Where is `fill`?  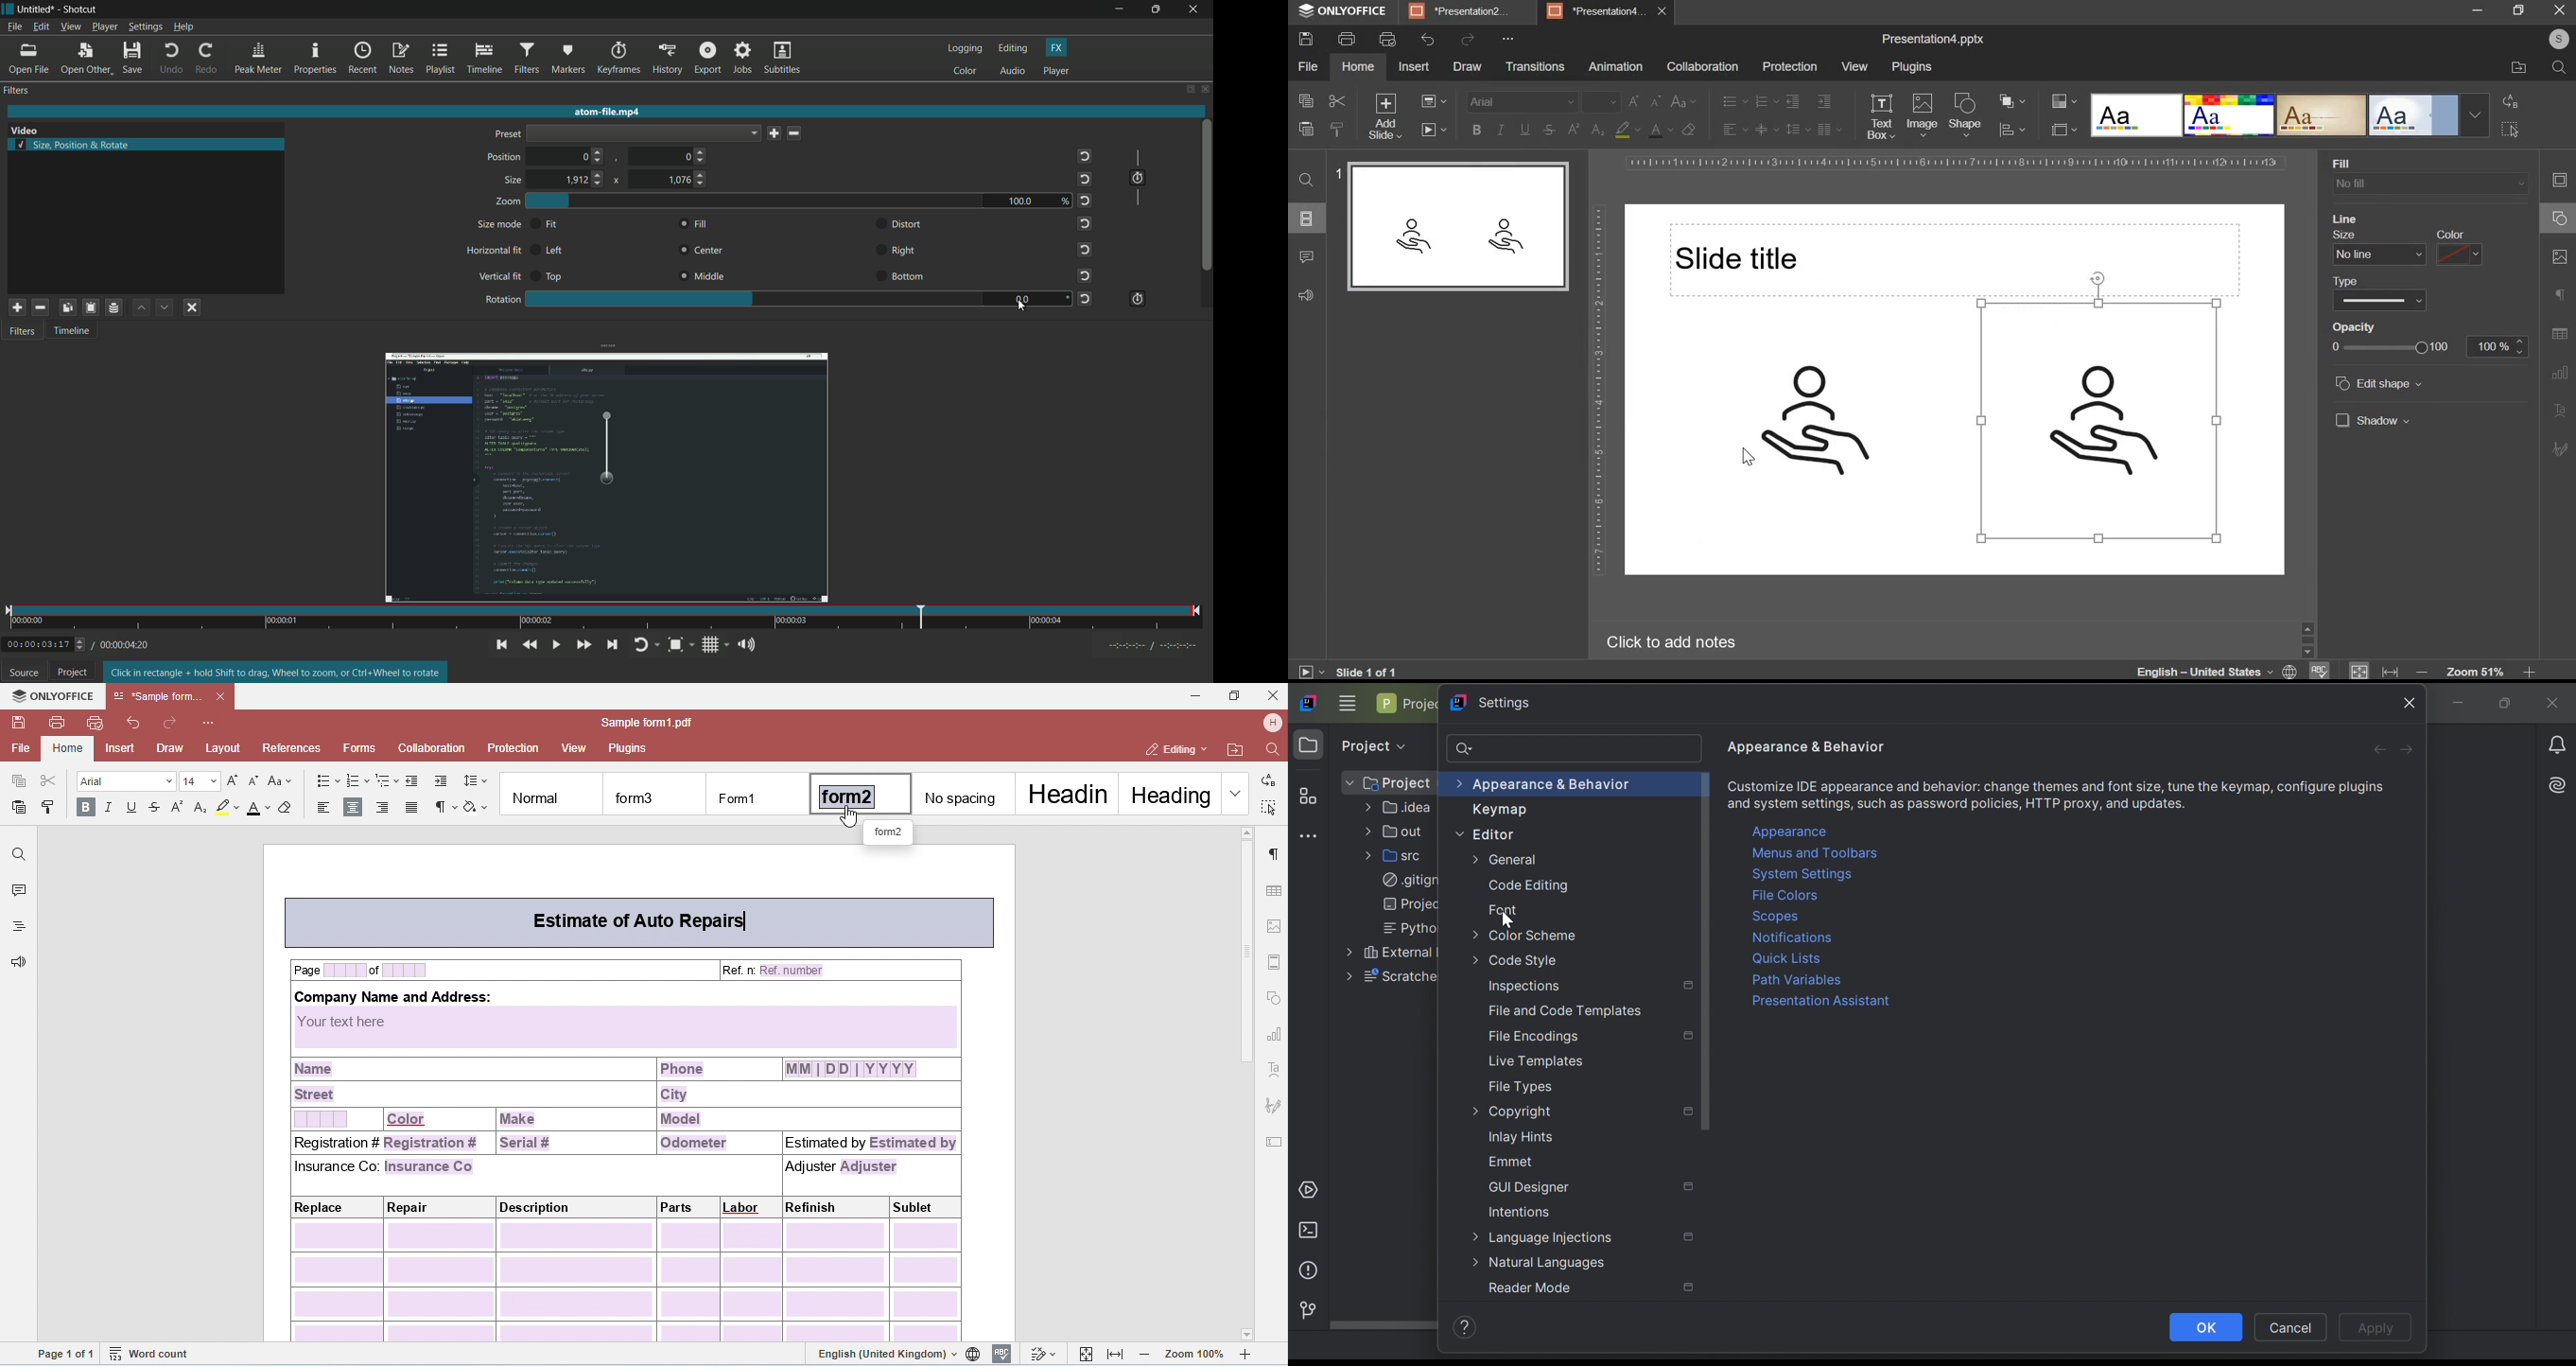 fill is located at coordinates (693, 225).